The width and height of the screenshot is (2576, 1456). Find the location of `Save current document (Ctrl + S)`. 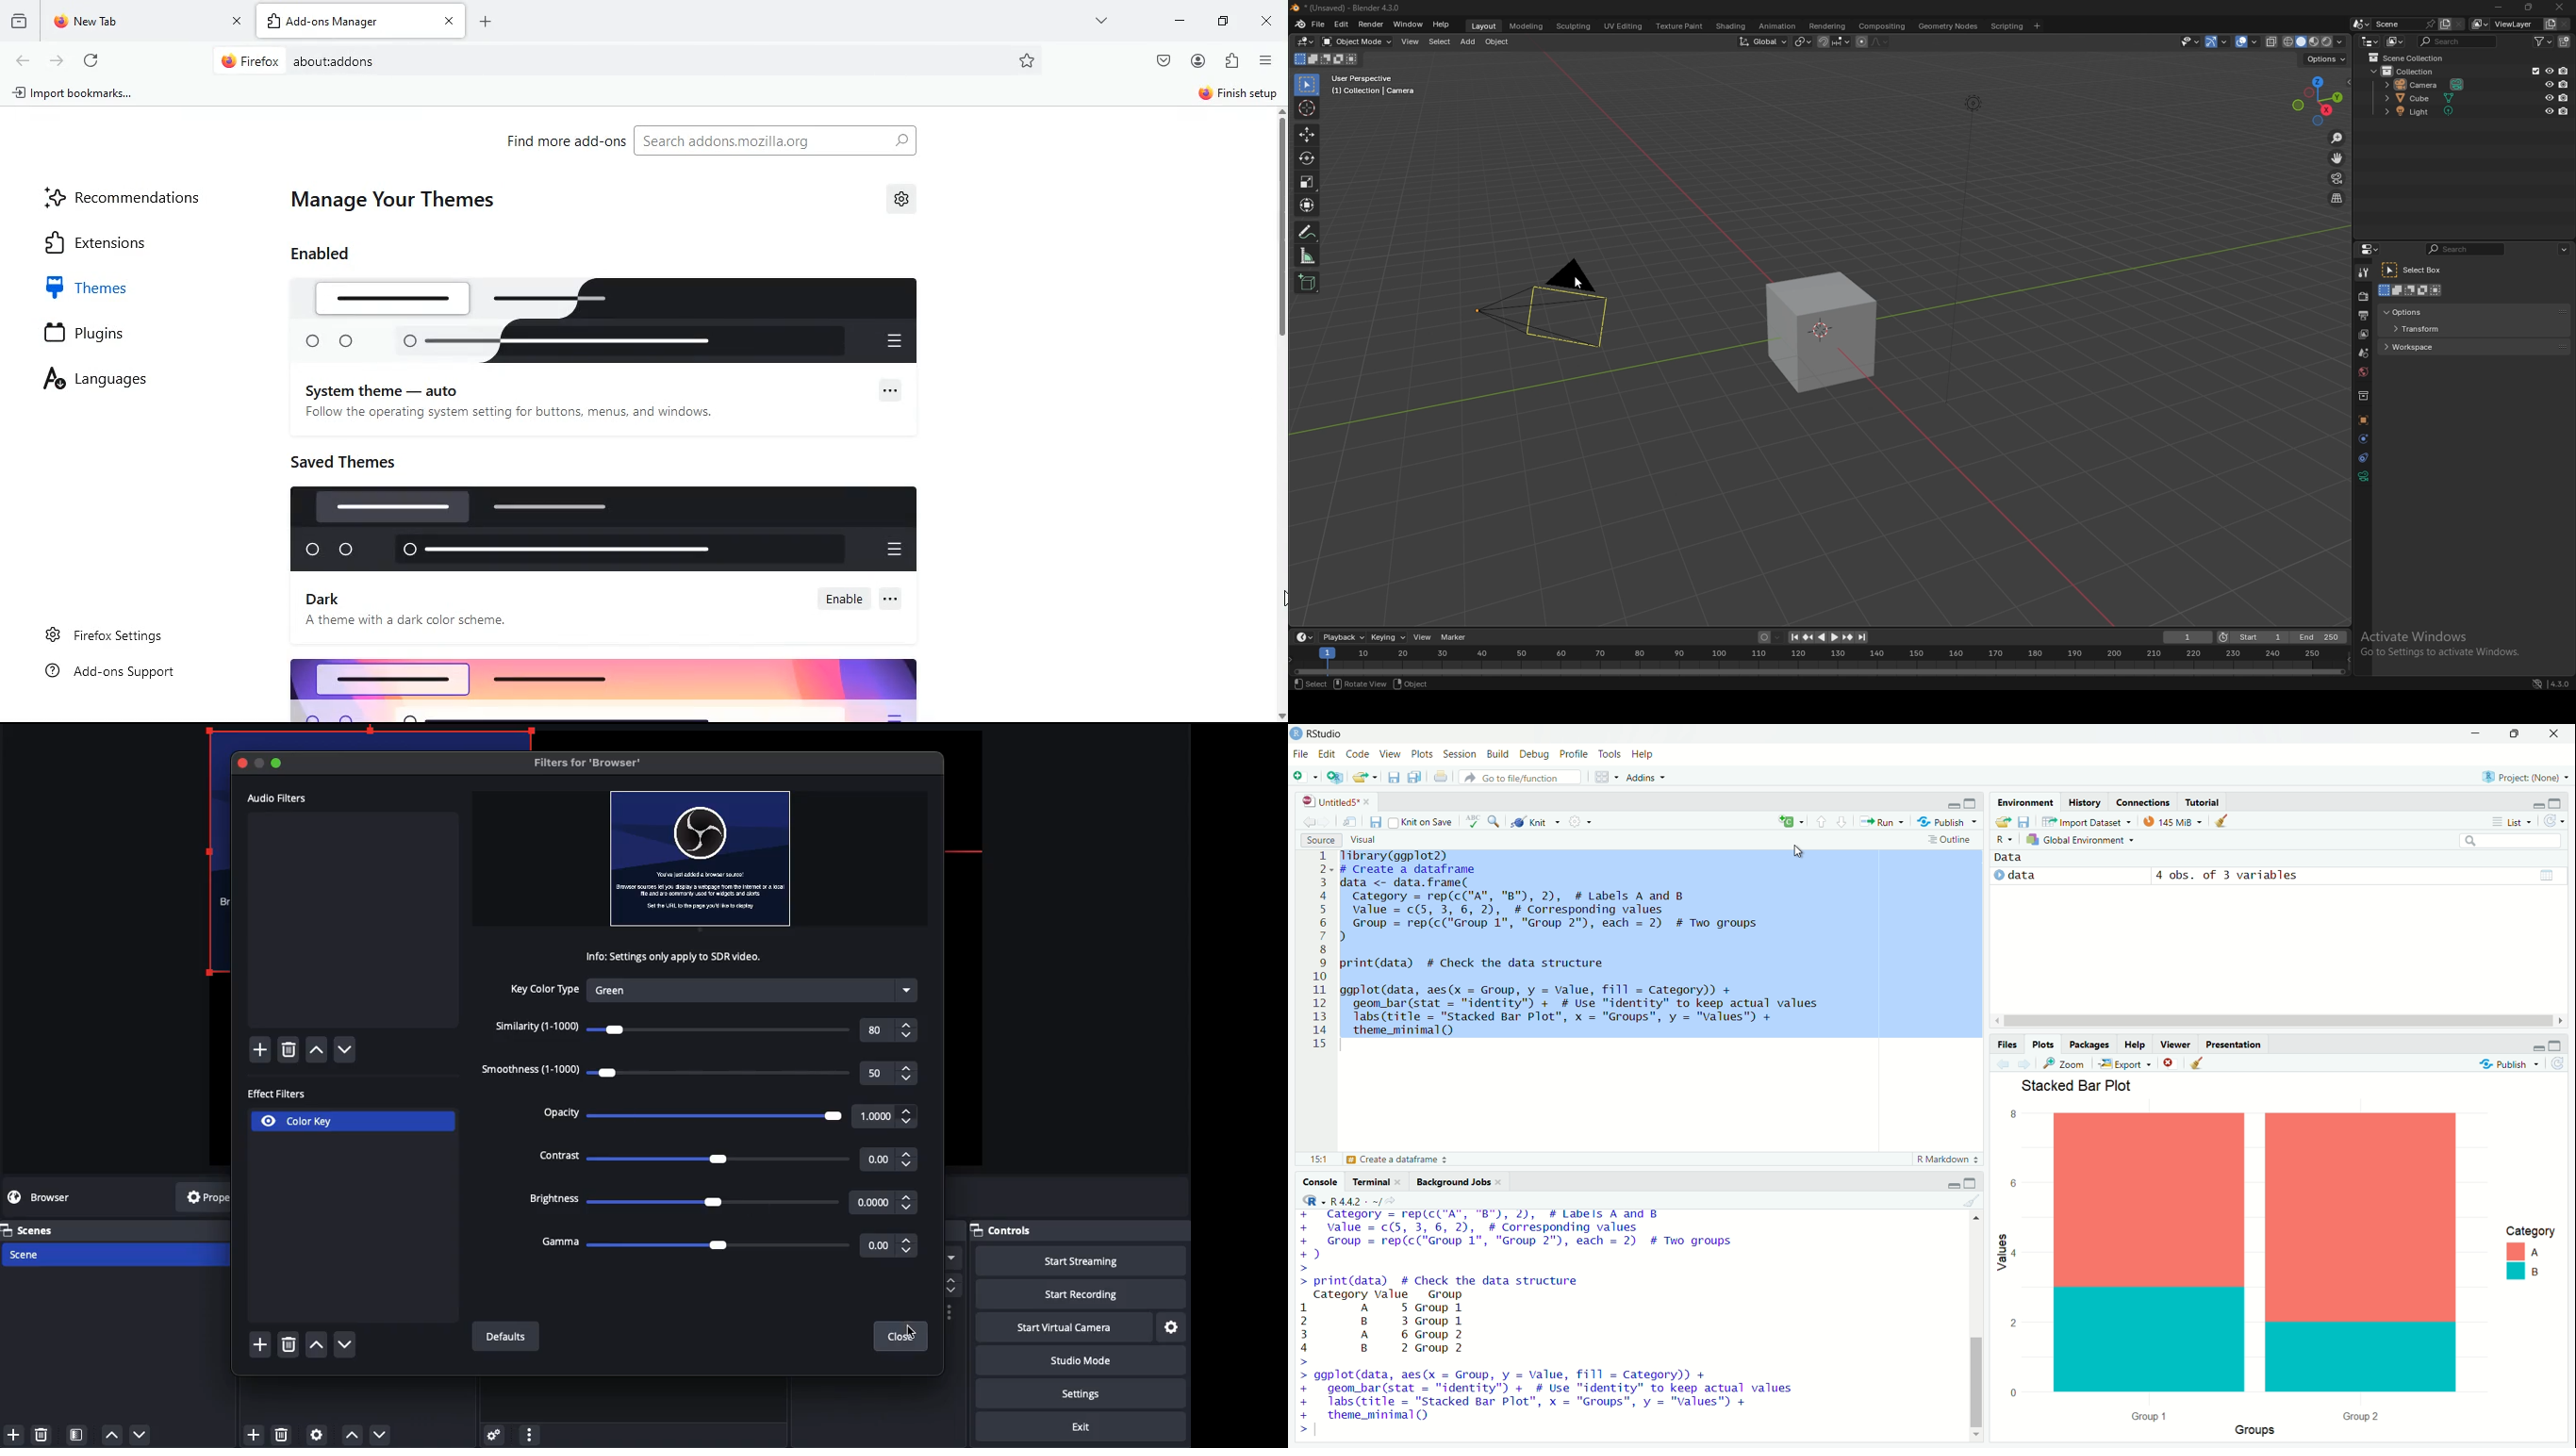

Save current document (Ctrl + S) is located at coordinates (1376, 821).